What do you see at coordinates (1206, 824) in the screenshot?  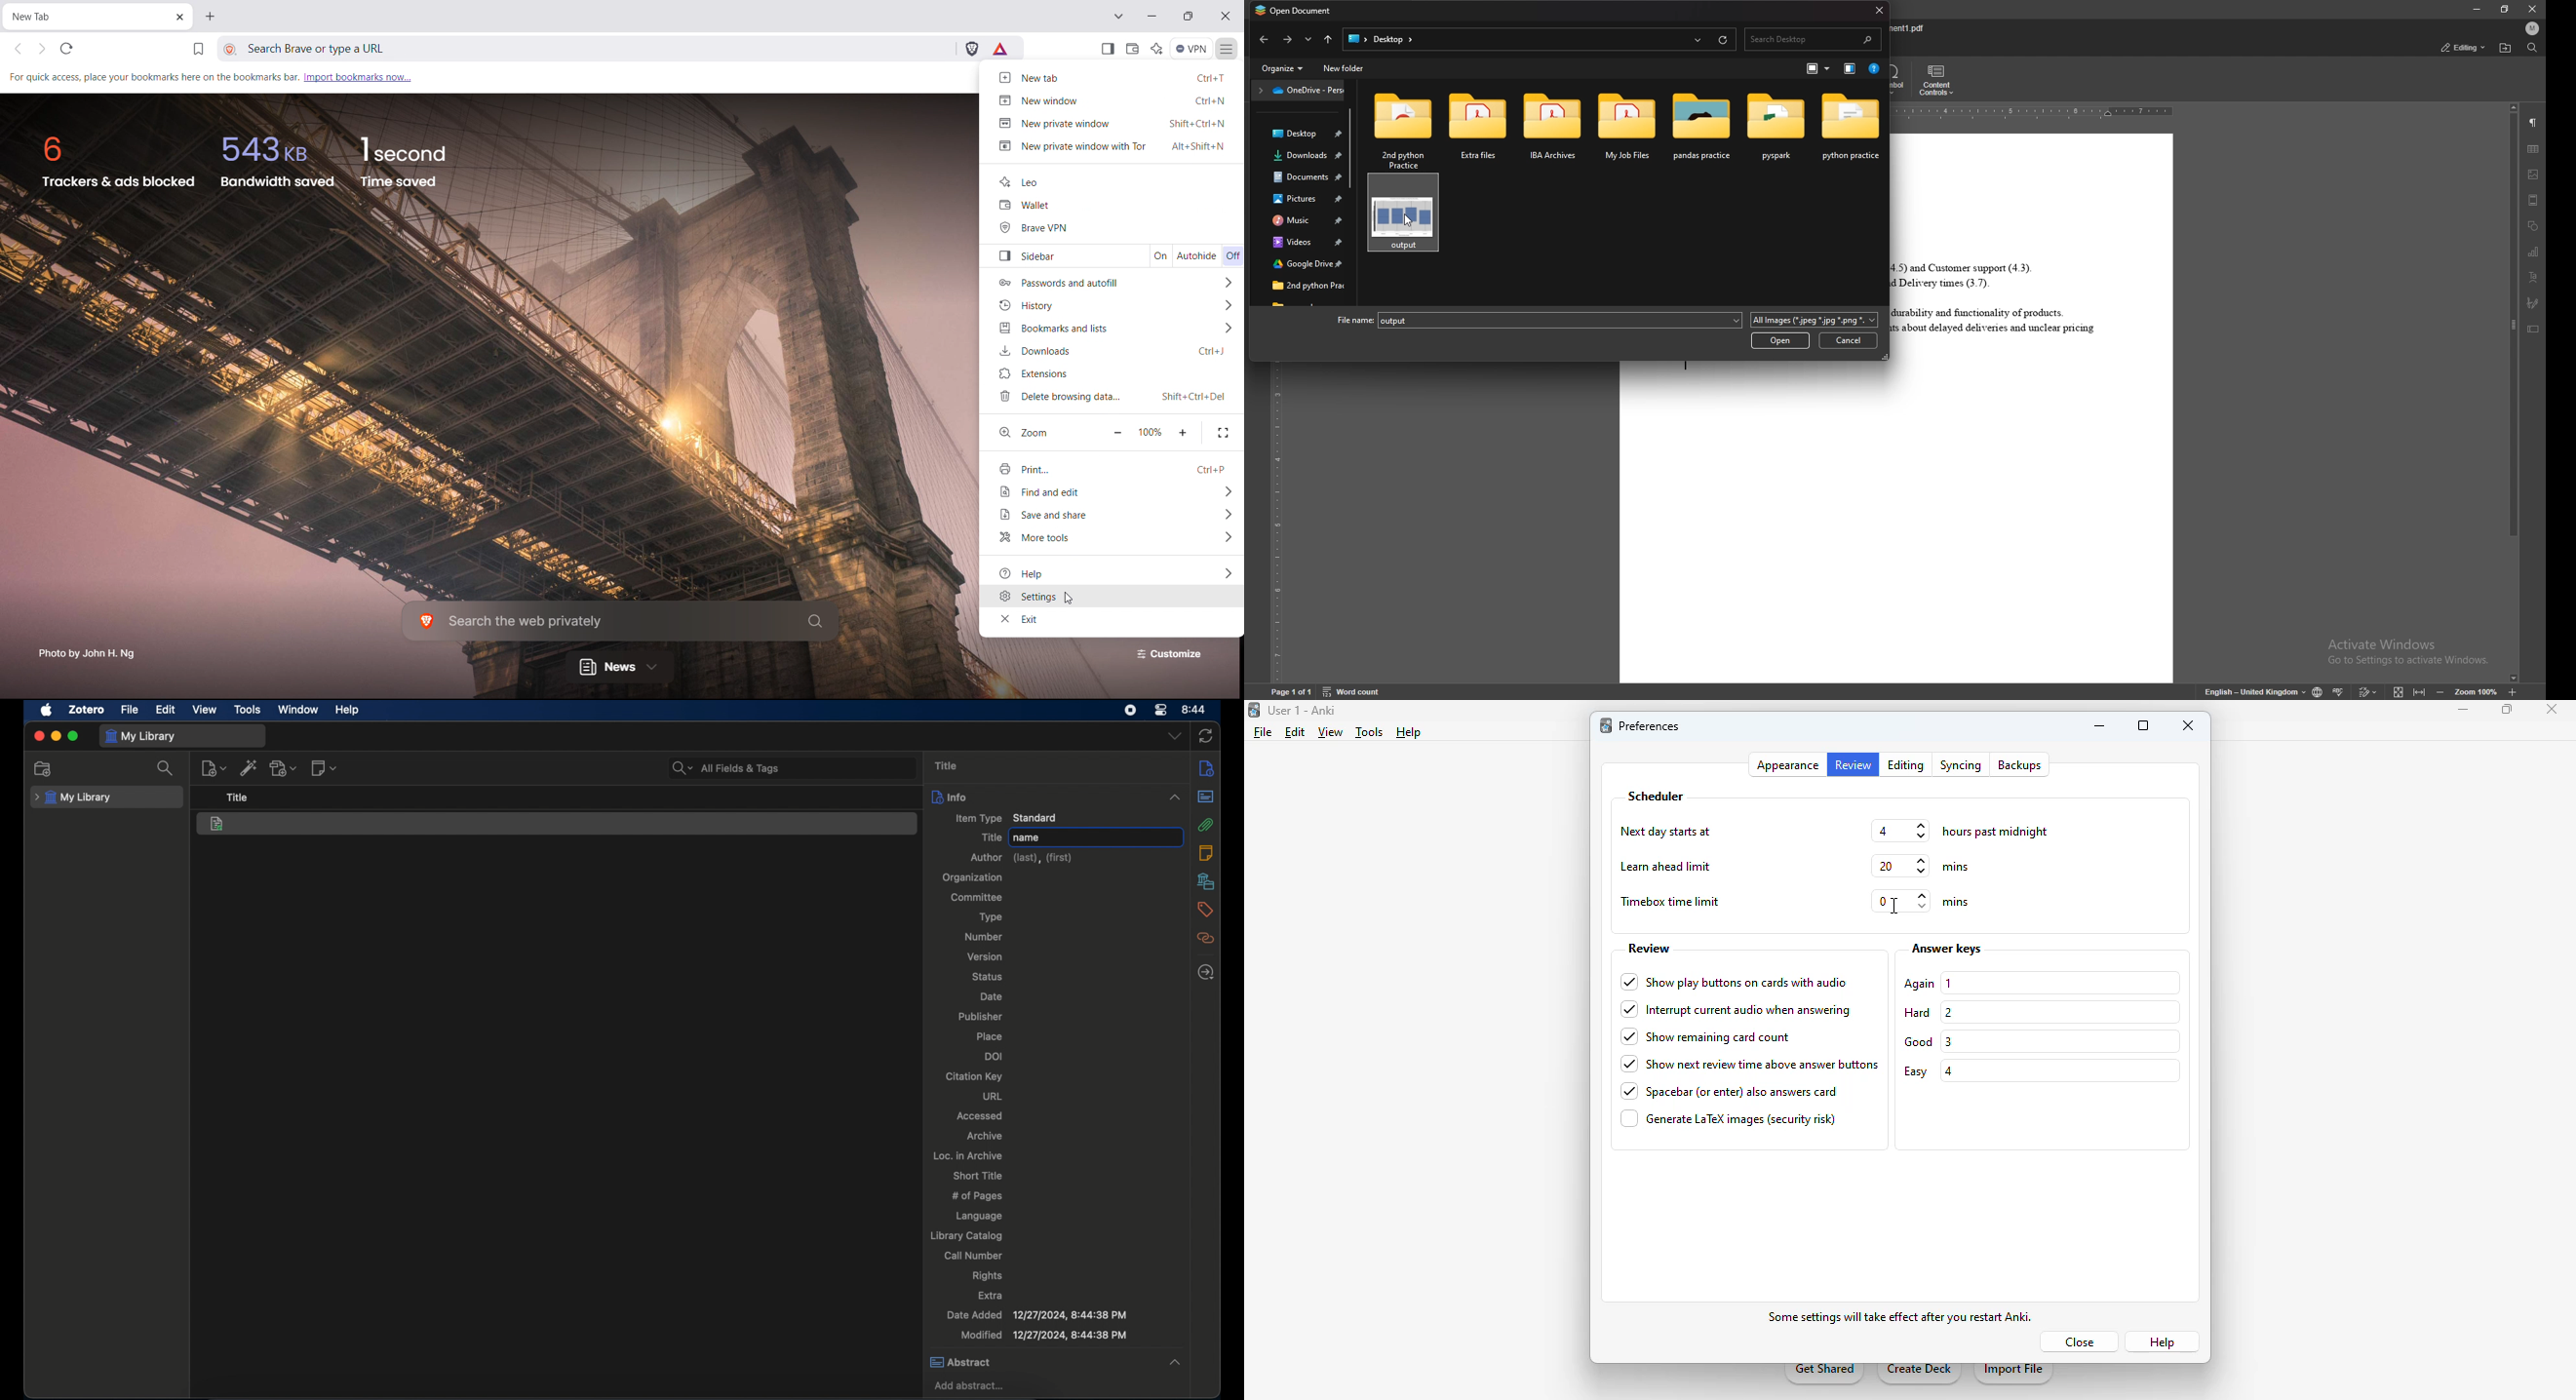 I see `attachments` at bounding box center [1206, 824].